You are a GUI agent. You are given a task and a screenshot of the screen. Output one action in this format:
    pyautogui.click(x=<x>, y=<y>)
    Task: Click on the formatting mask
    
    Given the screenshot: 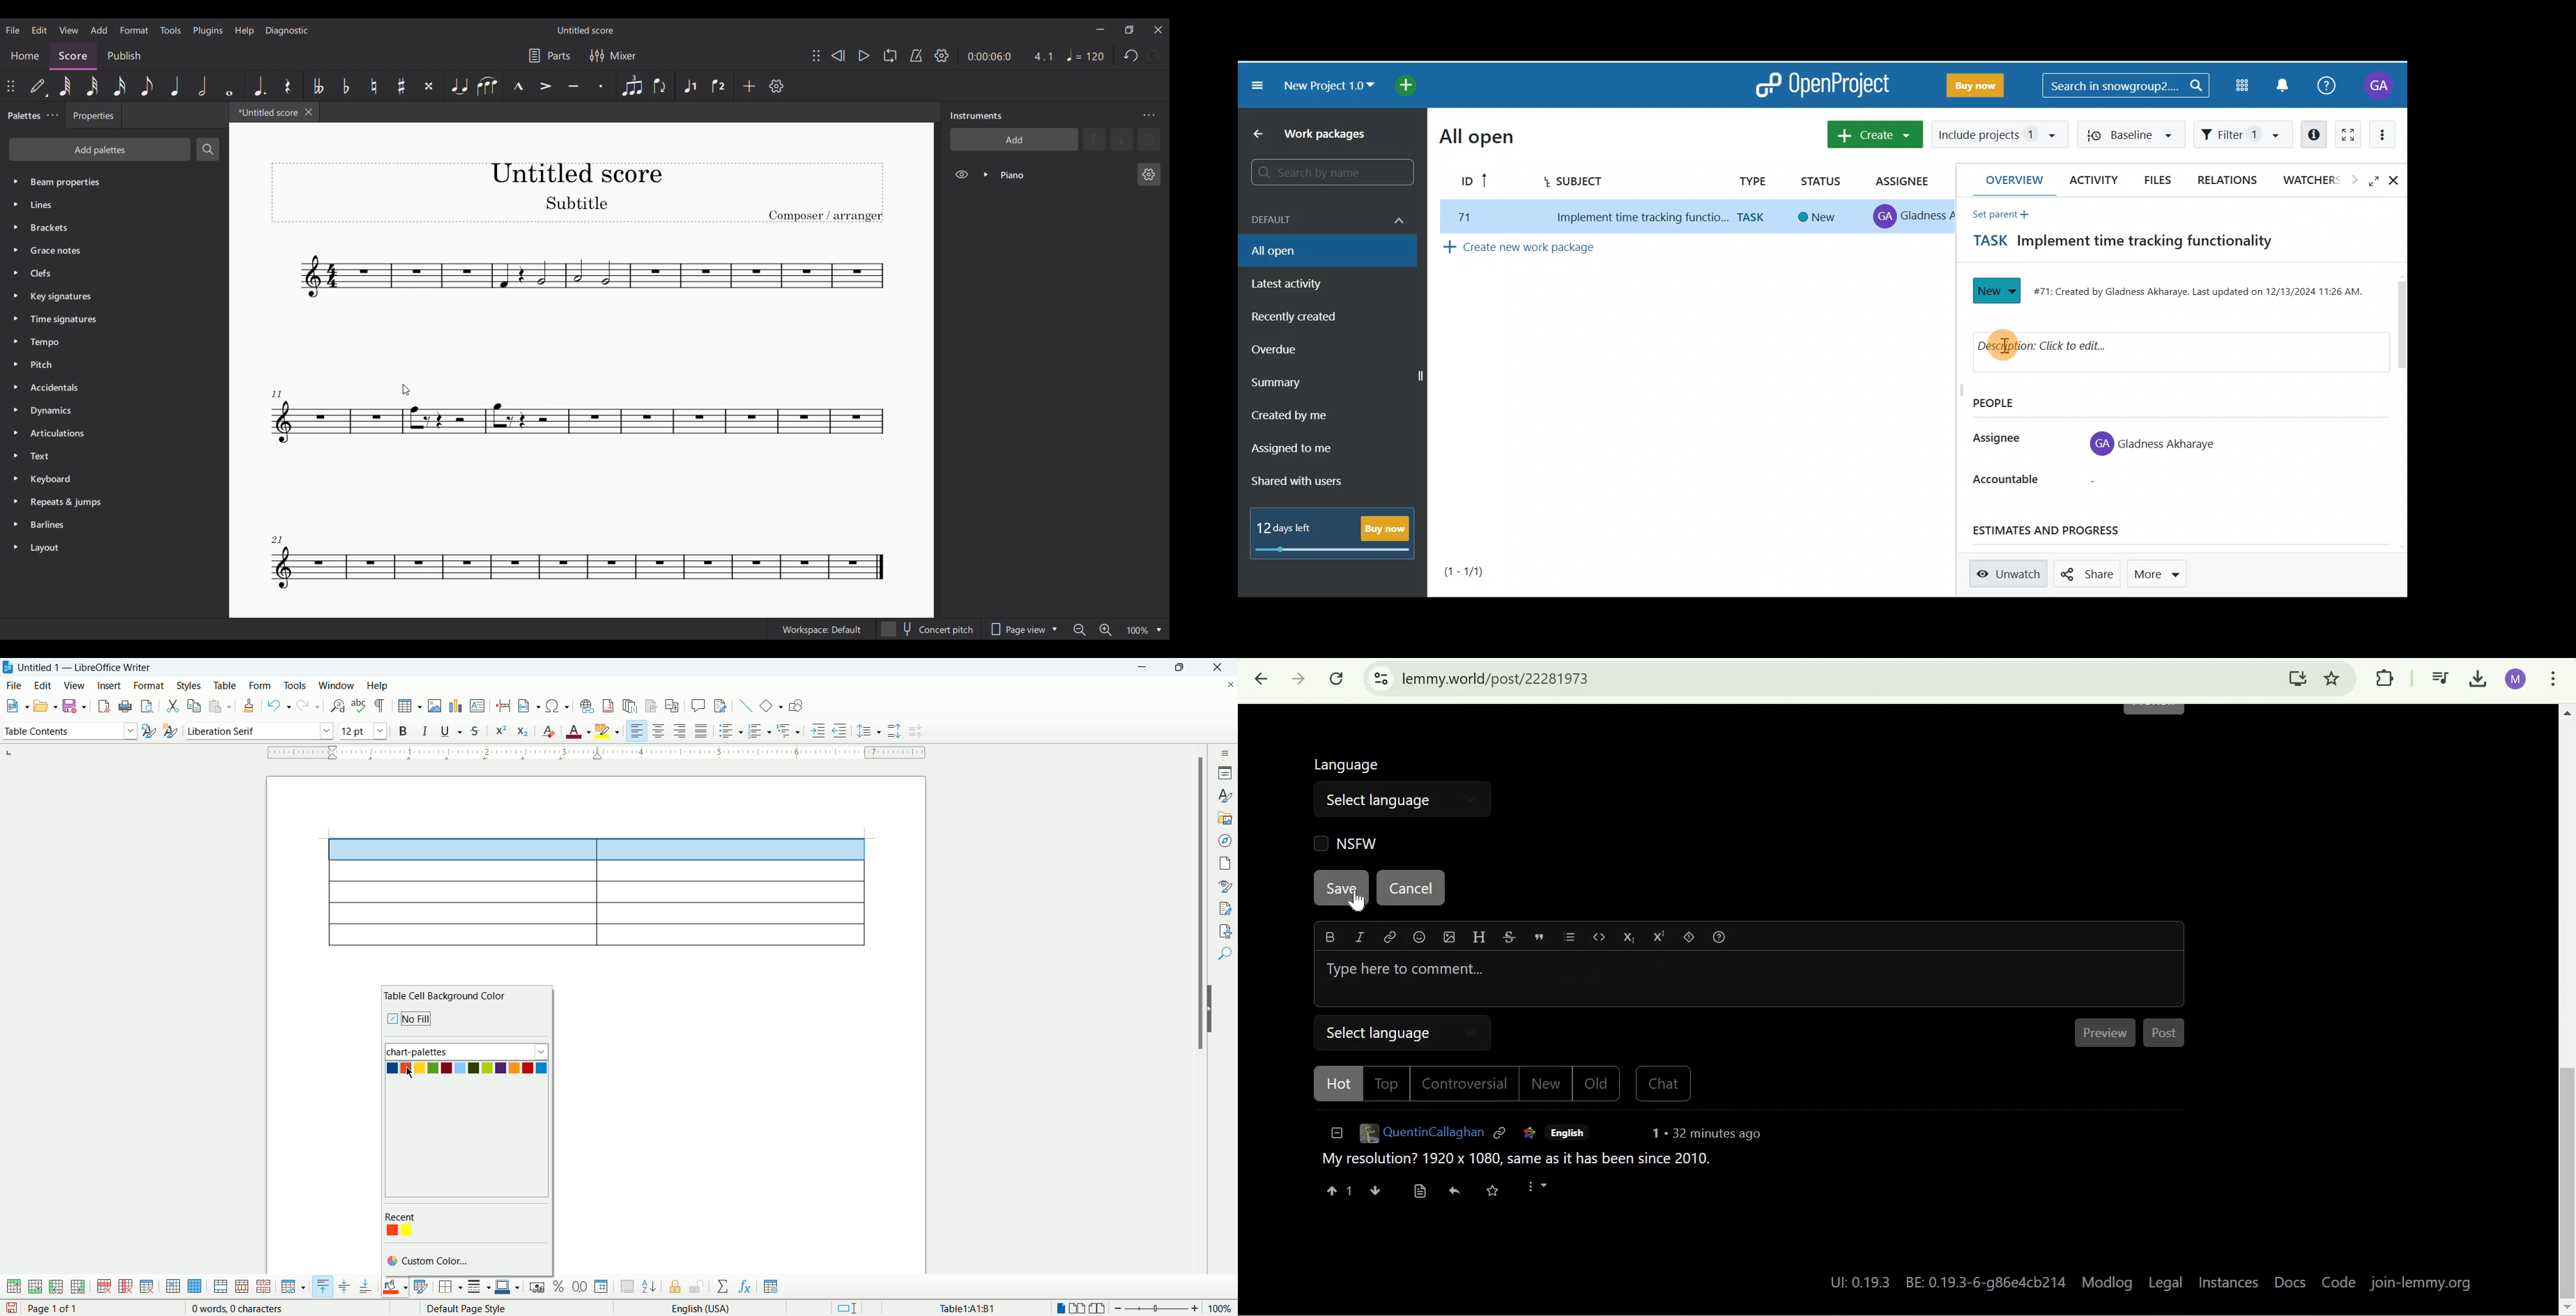 What is the action you would take?
    pyautogui.click(x=381, y=705)
    